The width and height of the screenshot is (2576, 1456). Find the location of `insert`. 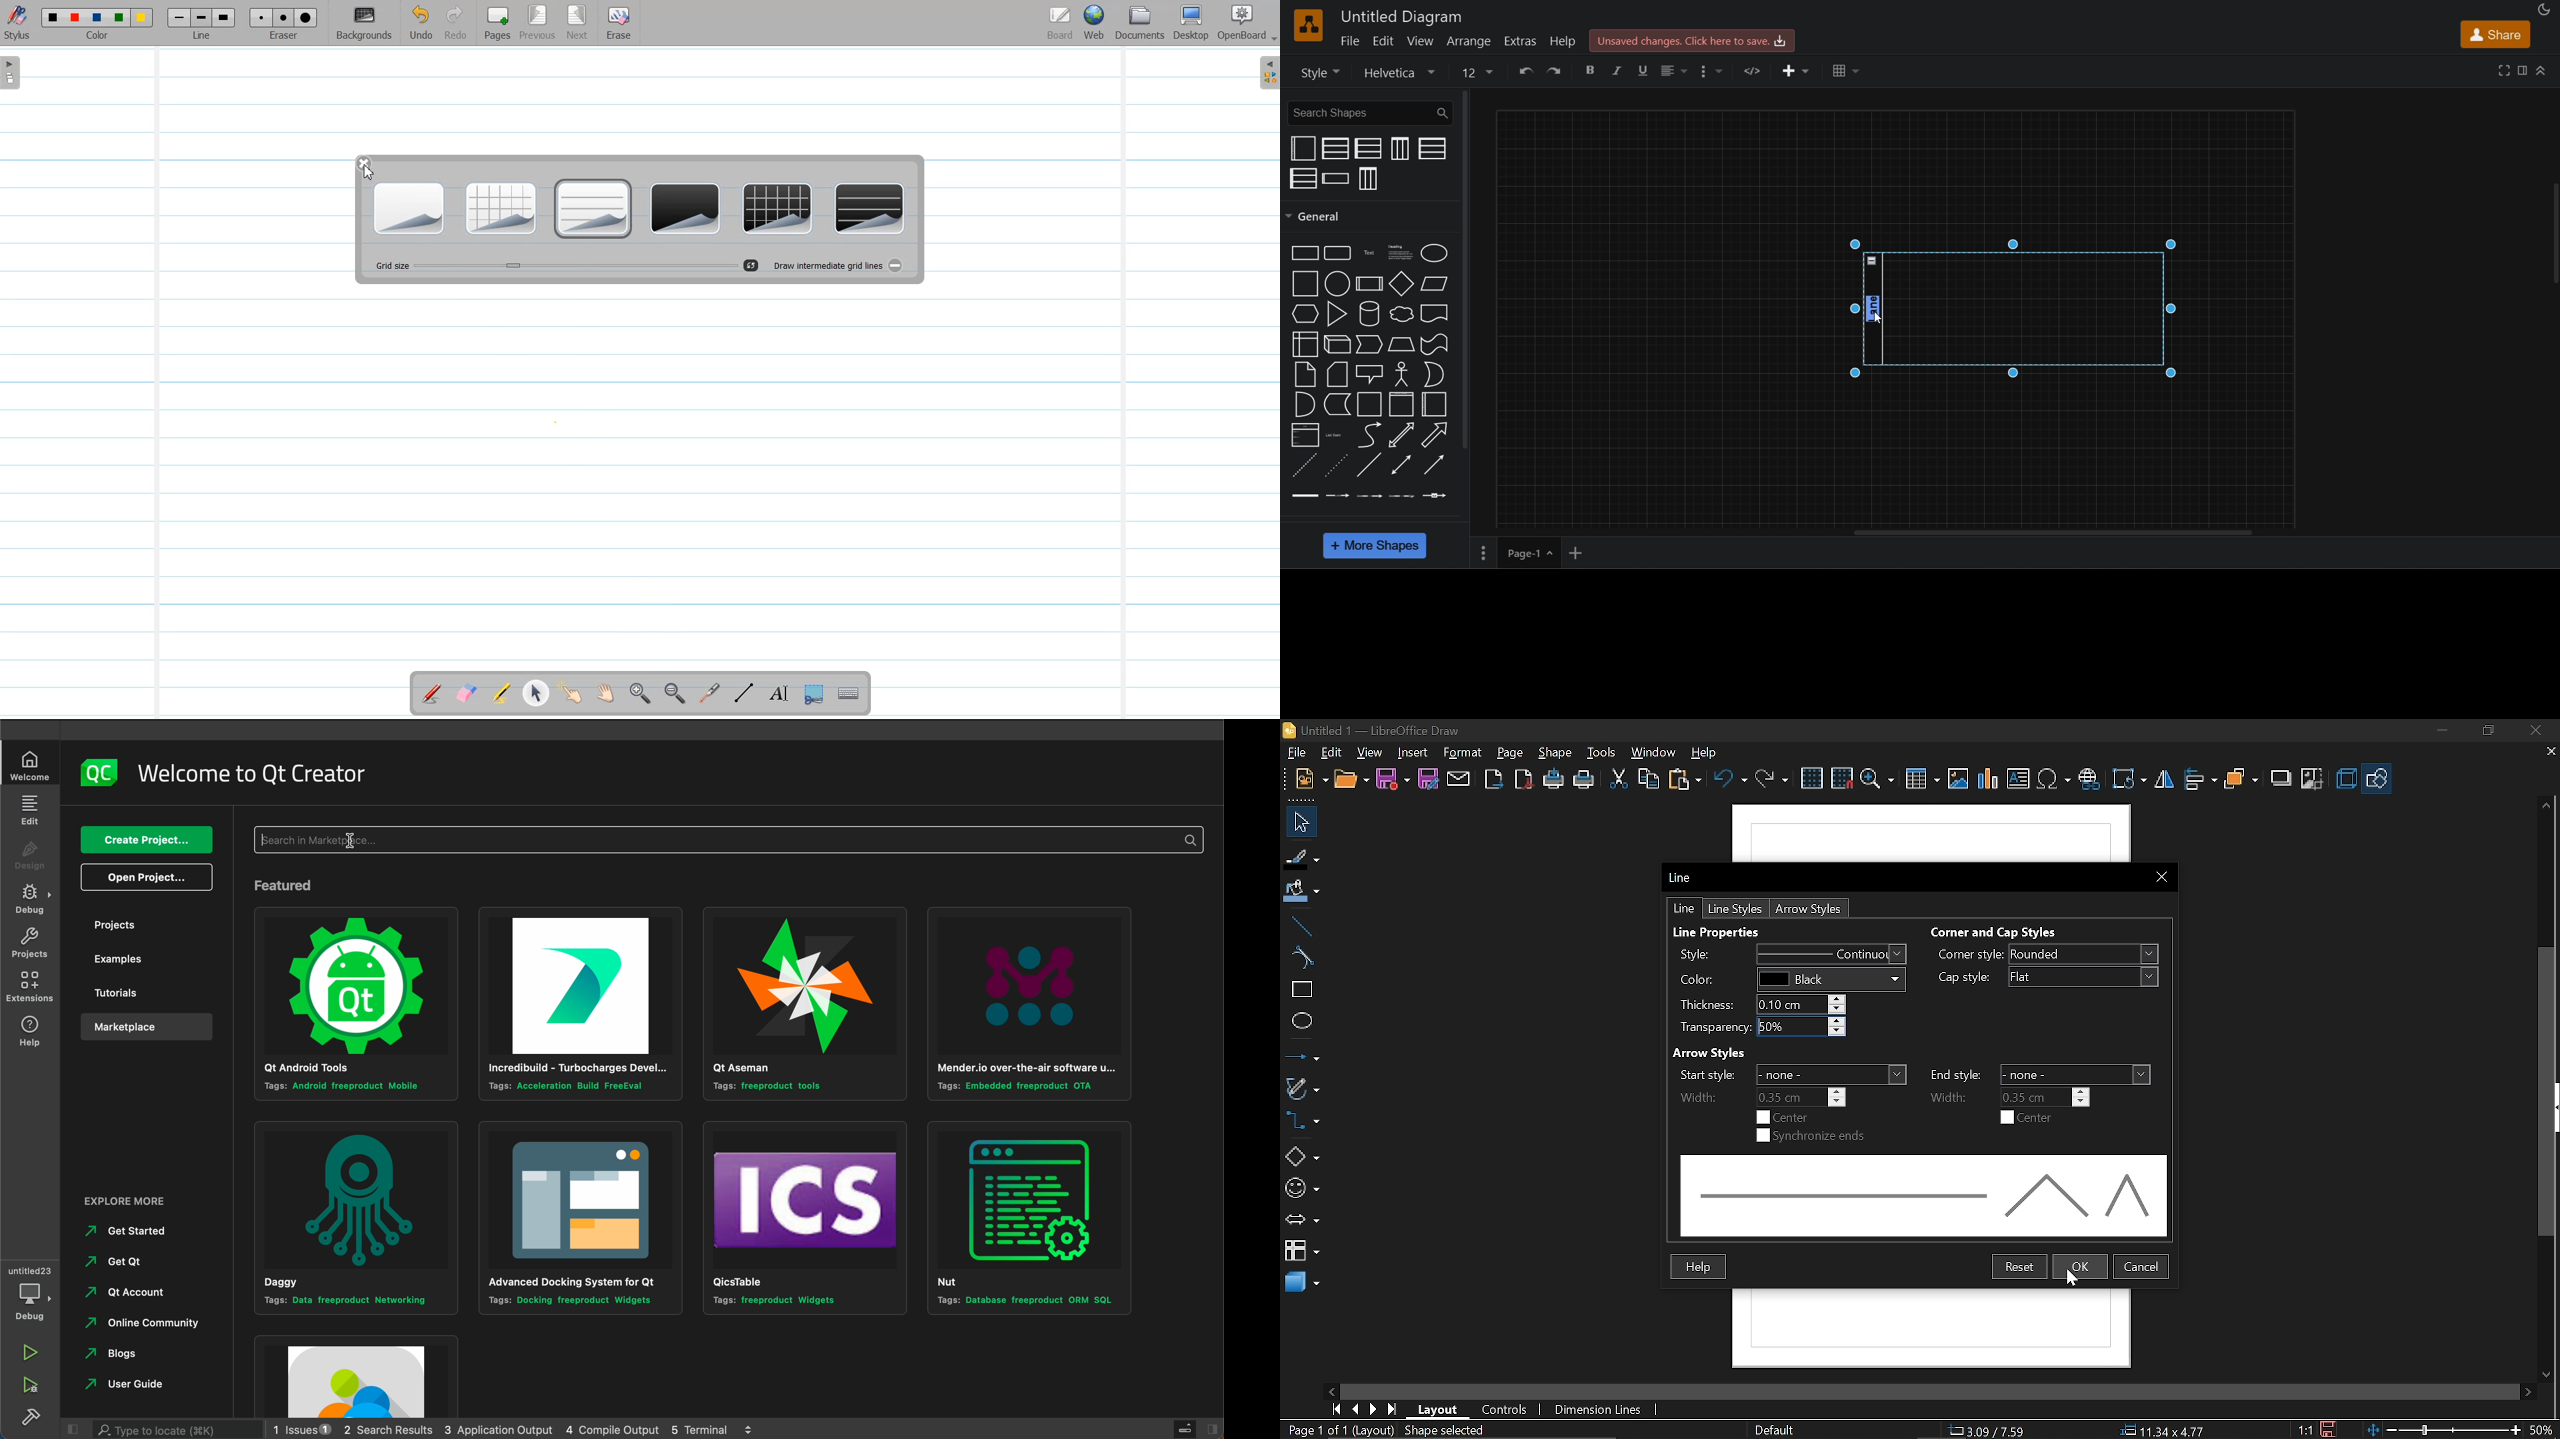

insert is located at coordinates (1416, 753).